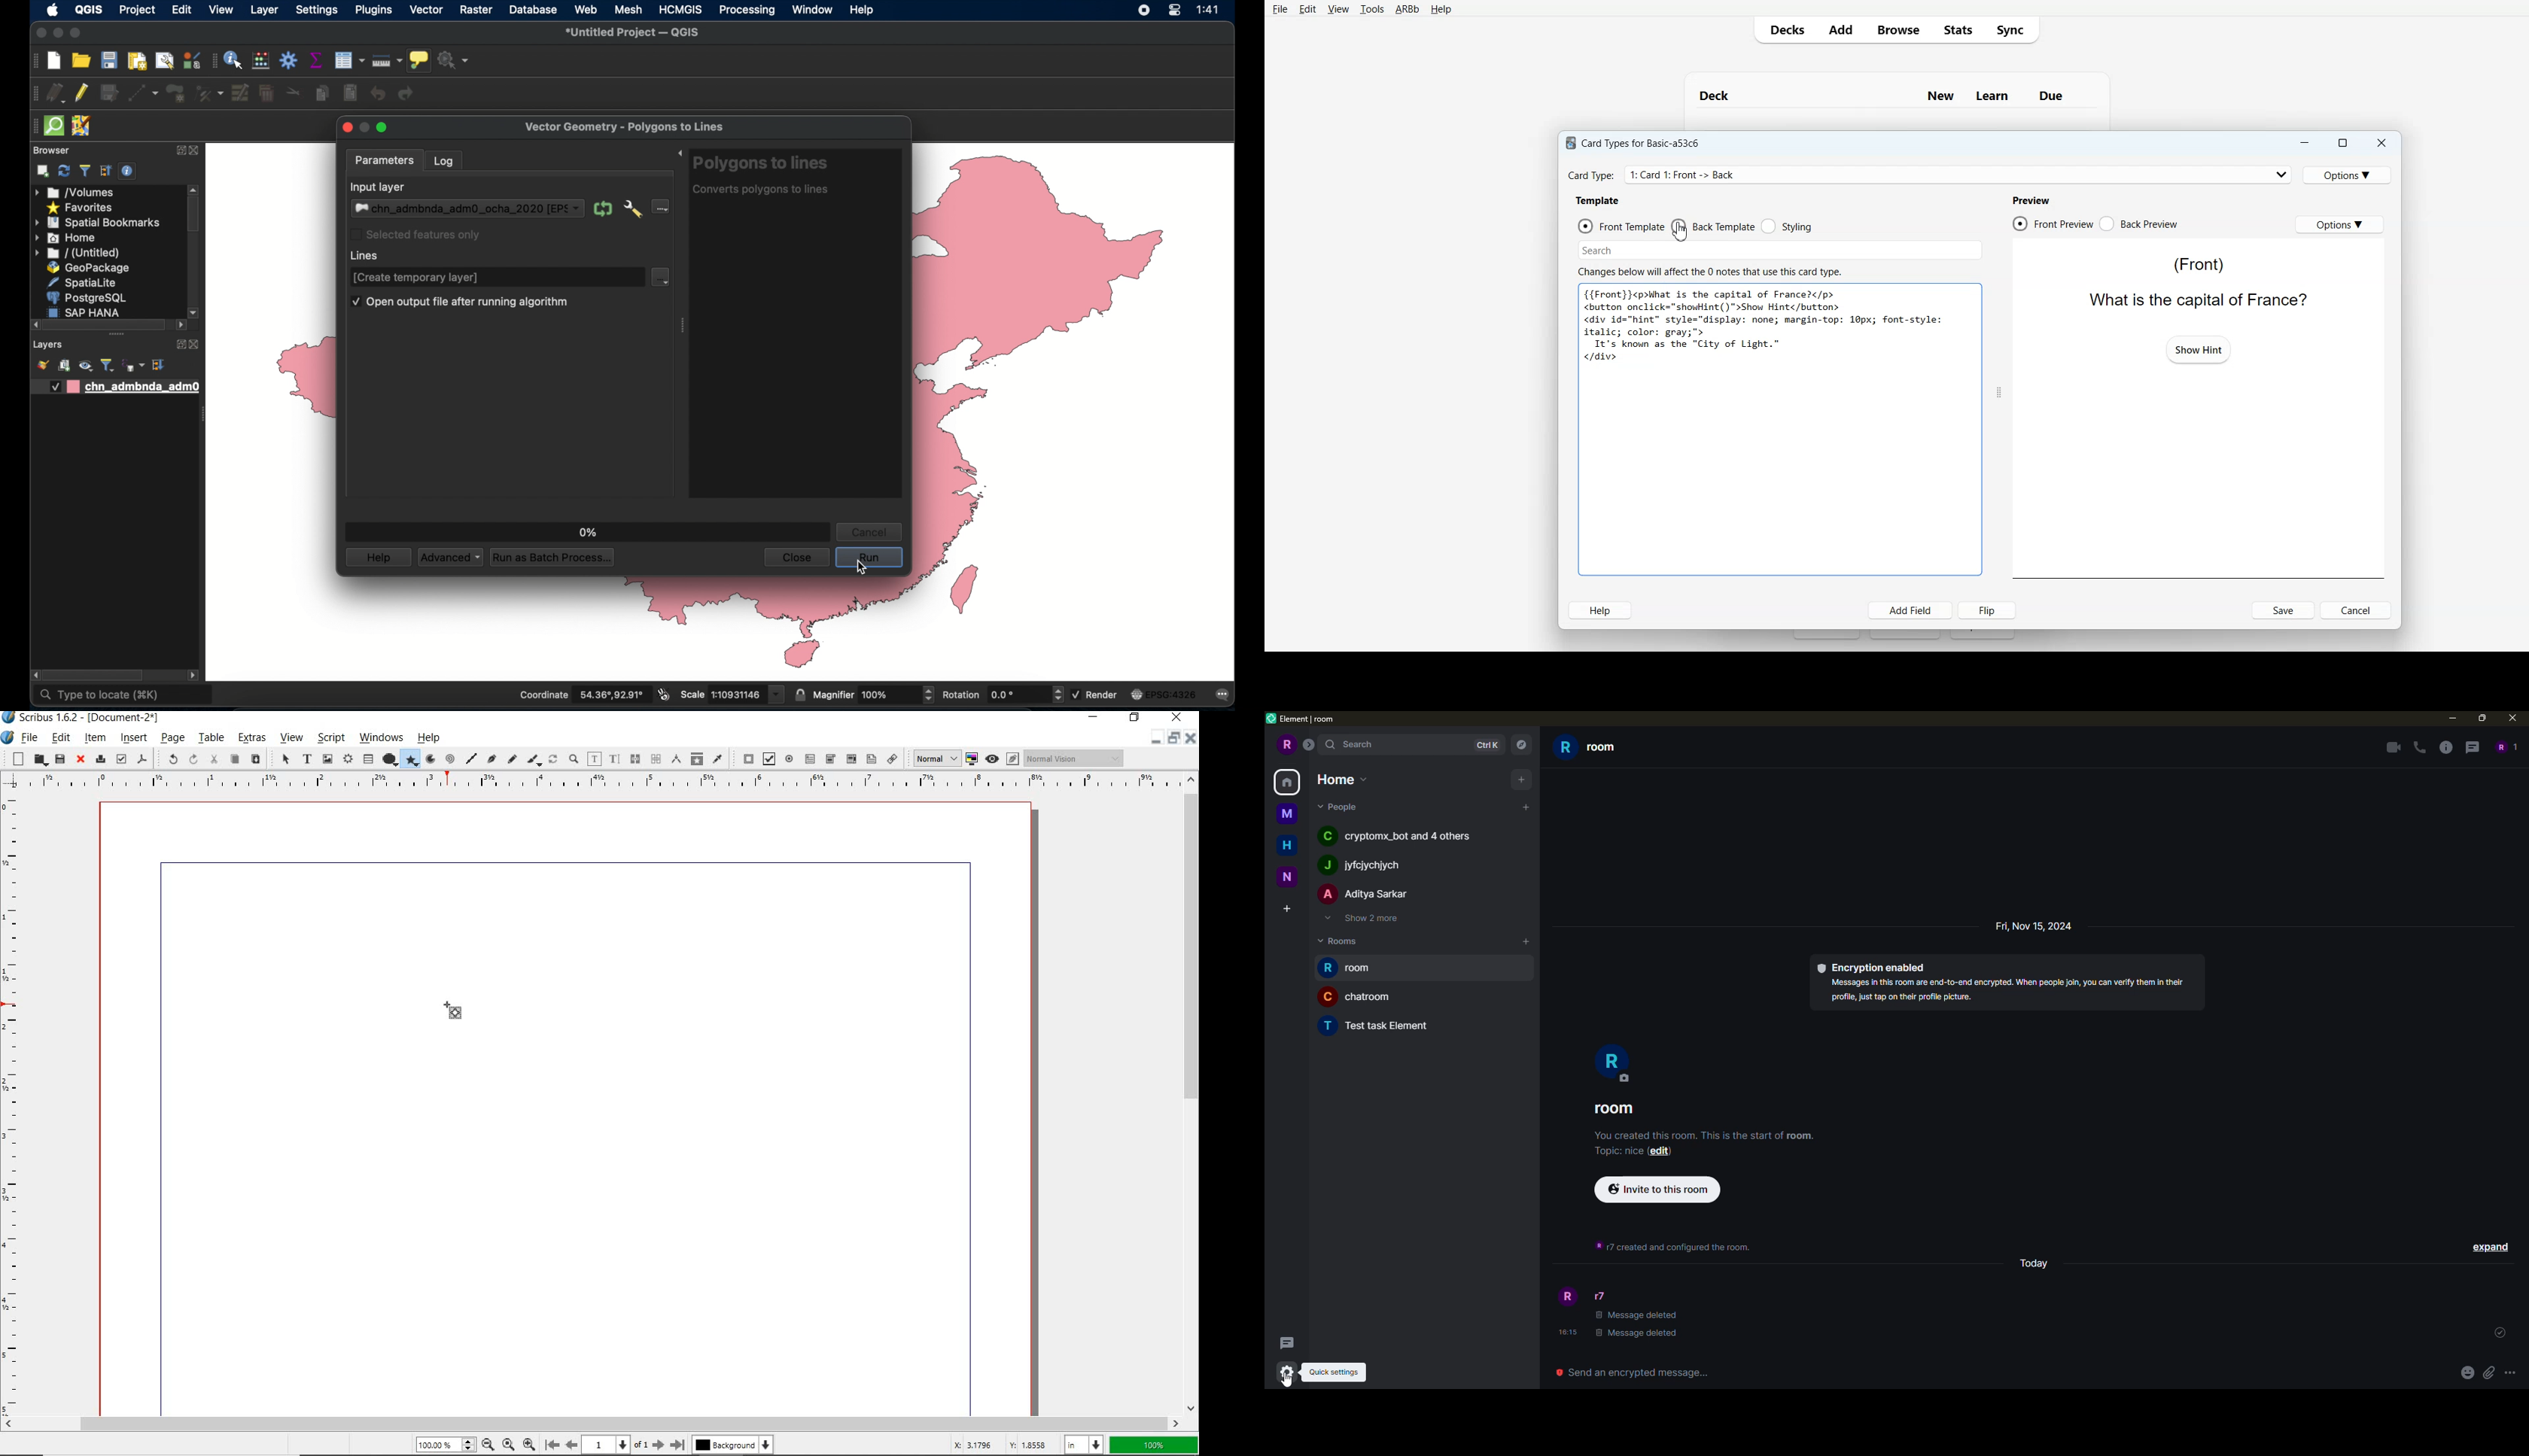 Image resolution: width=2548 pixels, height=1456 pixels. Describe the element at coordinates (970, 1445) in the screenshot. I see `x: 3.17%` at that location.